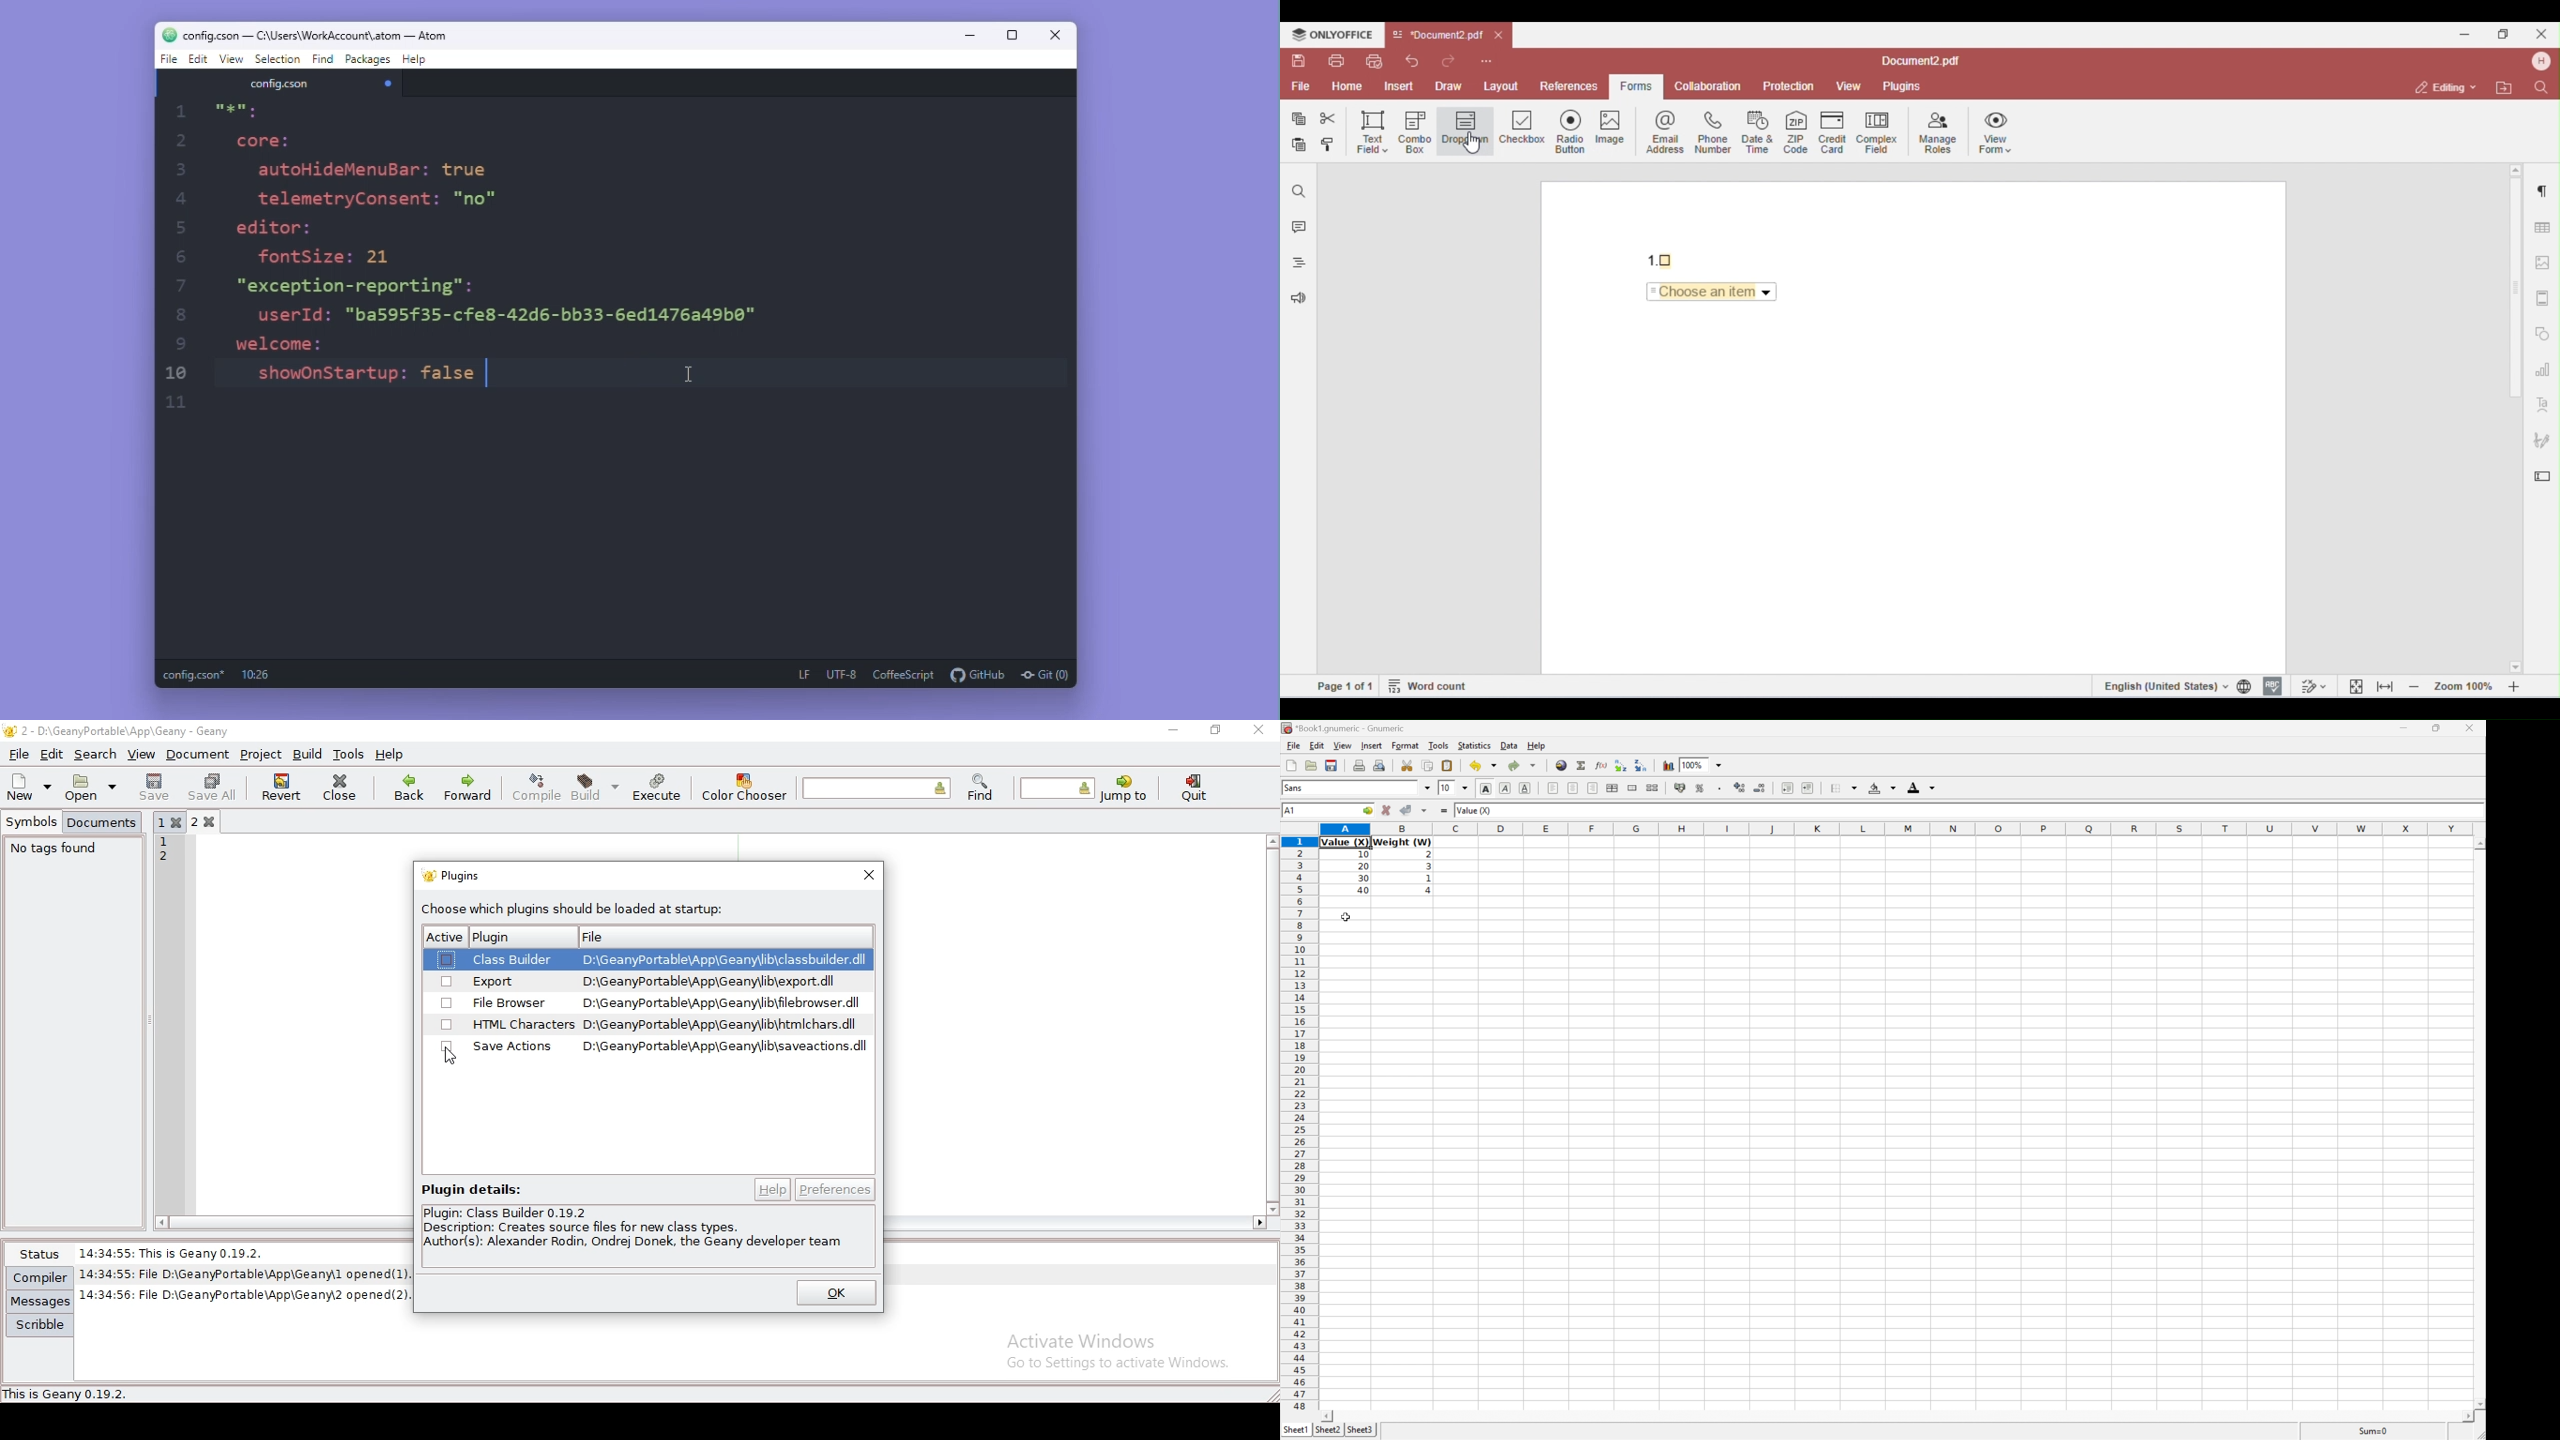  What do you see at coordinates (1535, 744) in the screenshot?
I see `Help` at bounding box center [1535, 744].